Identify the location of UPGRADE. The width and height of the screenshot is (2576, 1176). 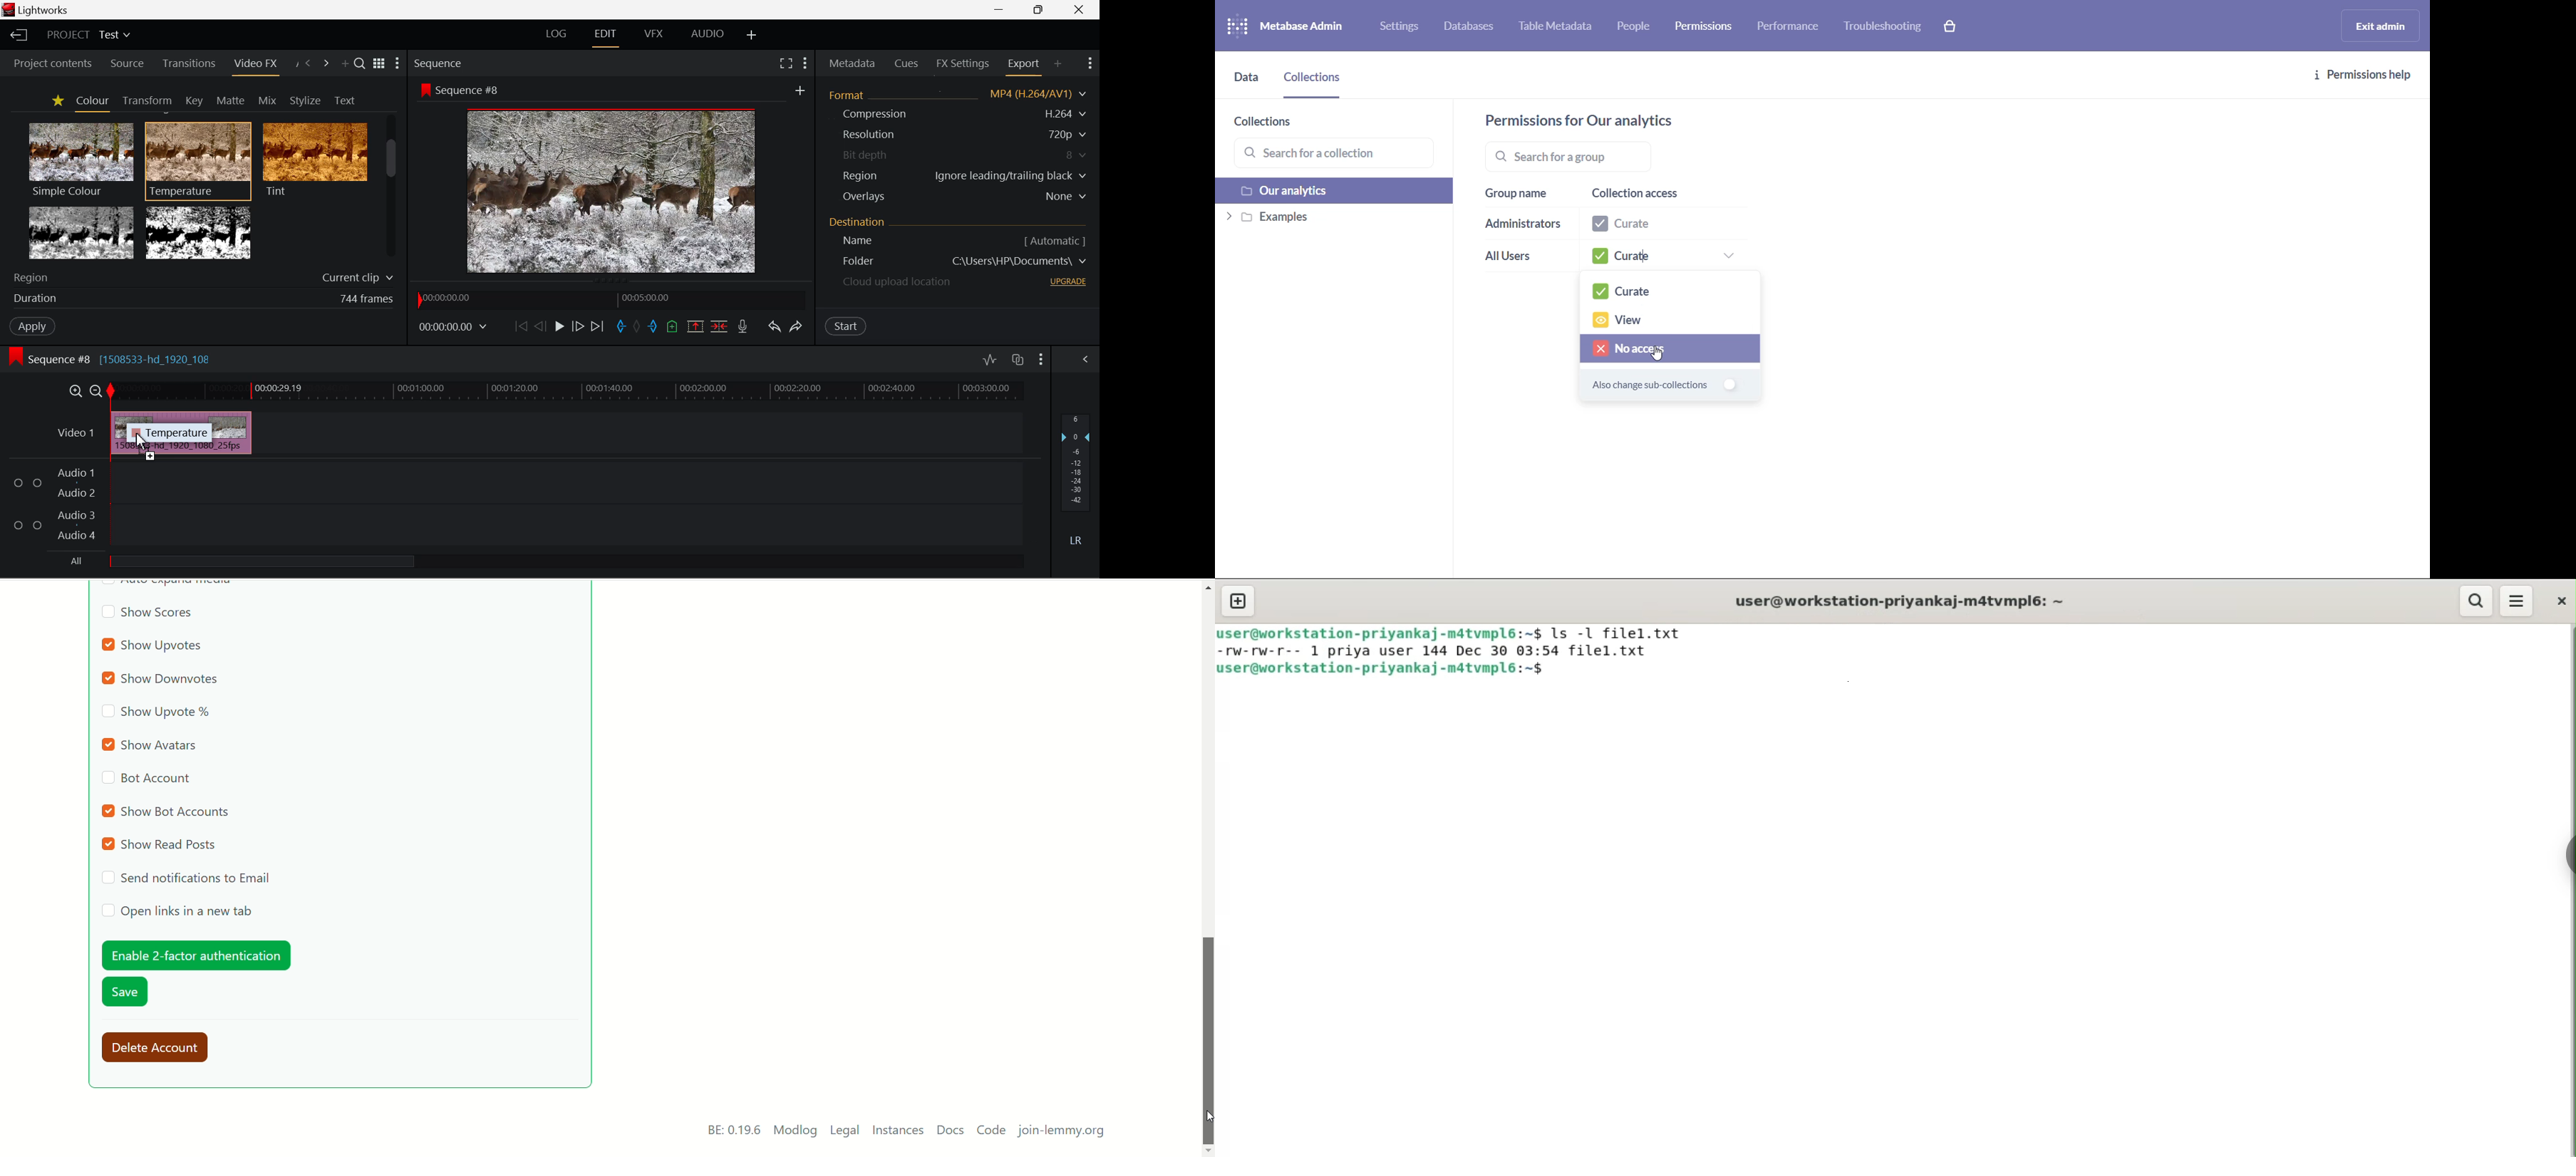
(1068, 281).